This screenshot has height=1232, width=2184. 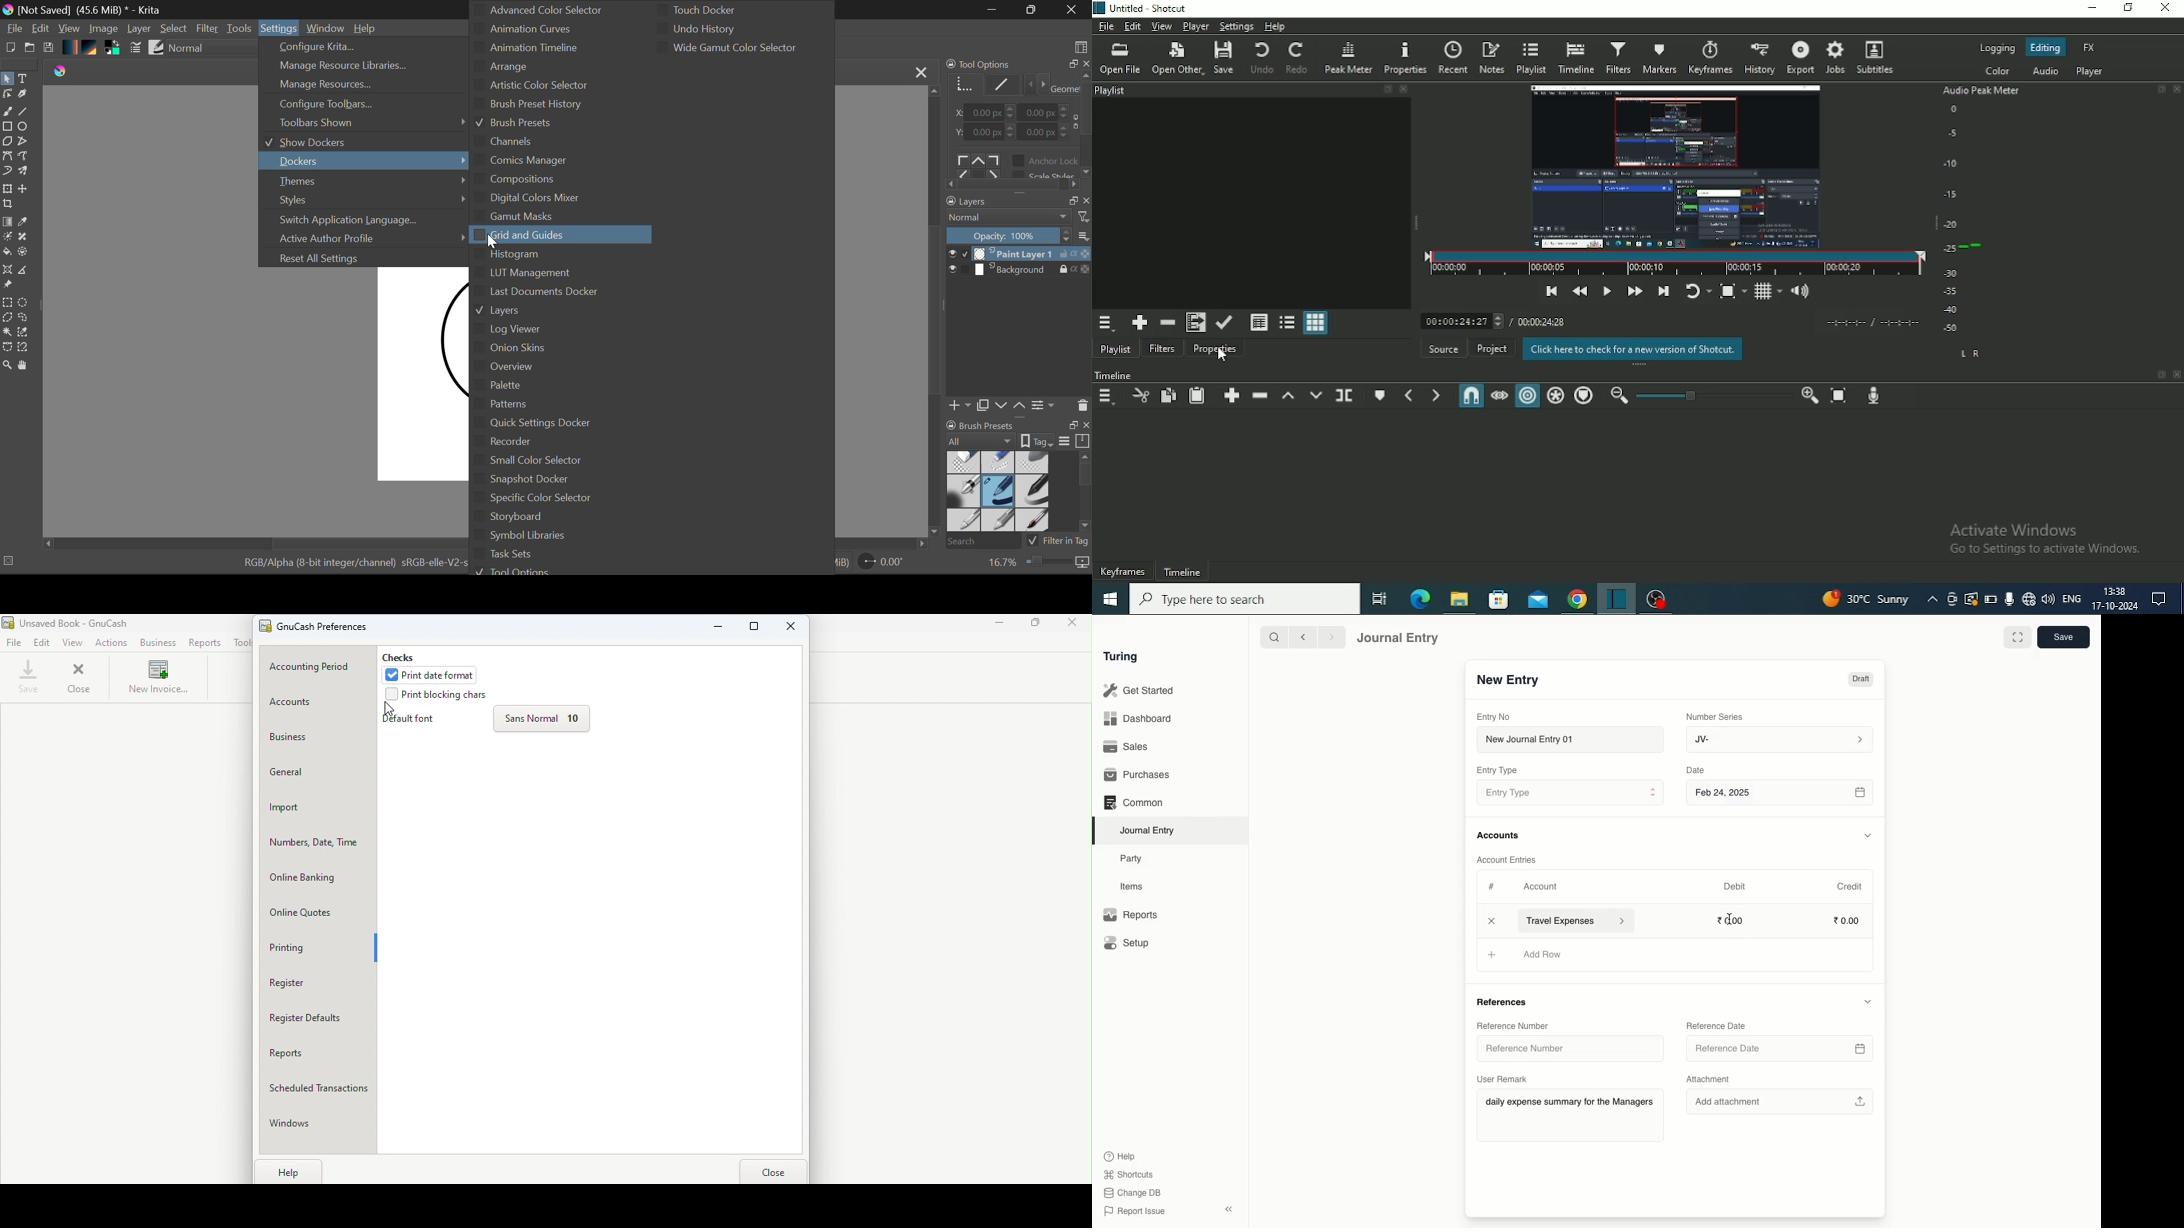 What do you see at coordinates (1491, 348) in the screenshot?
I see `Project` at bounding box center [1491, 348].